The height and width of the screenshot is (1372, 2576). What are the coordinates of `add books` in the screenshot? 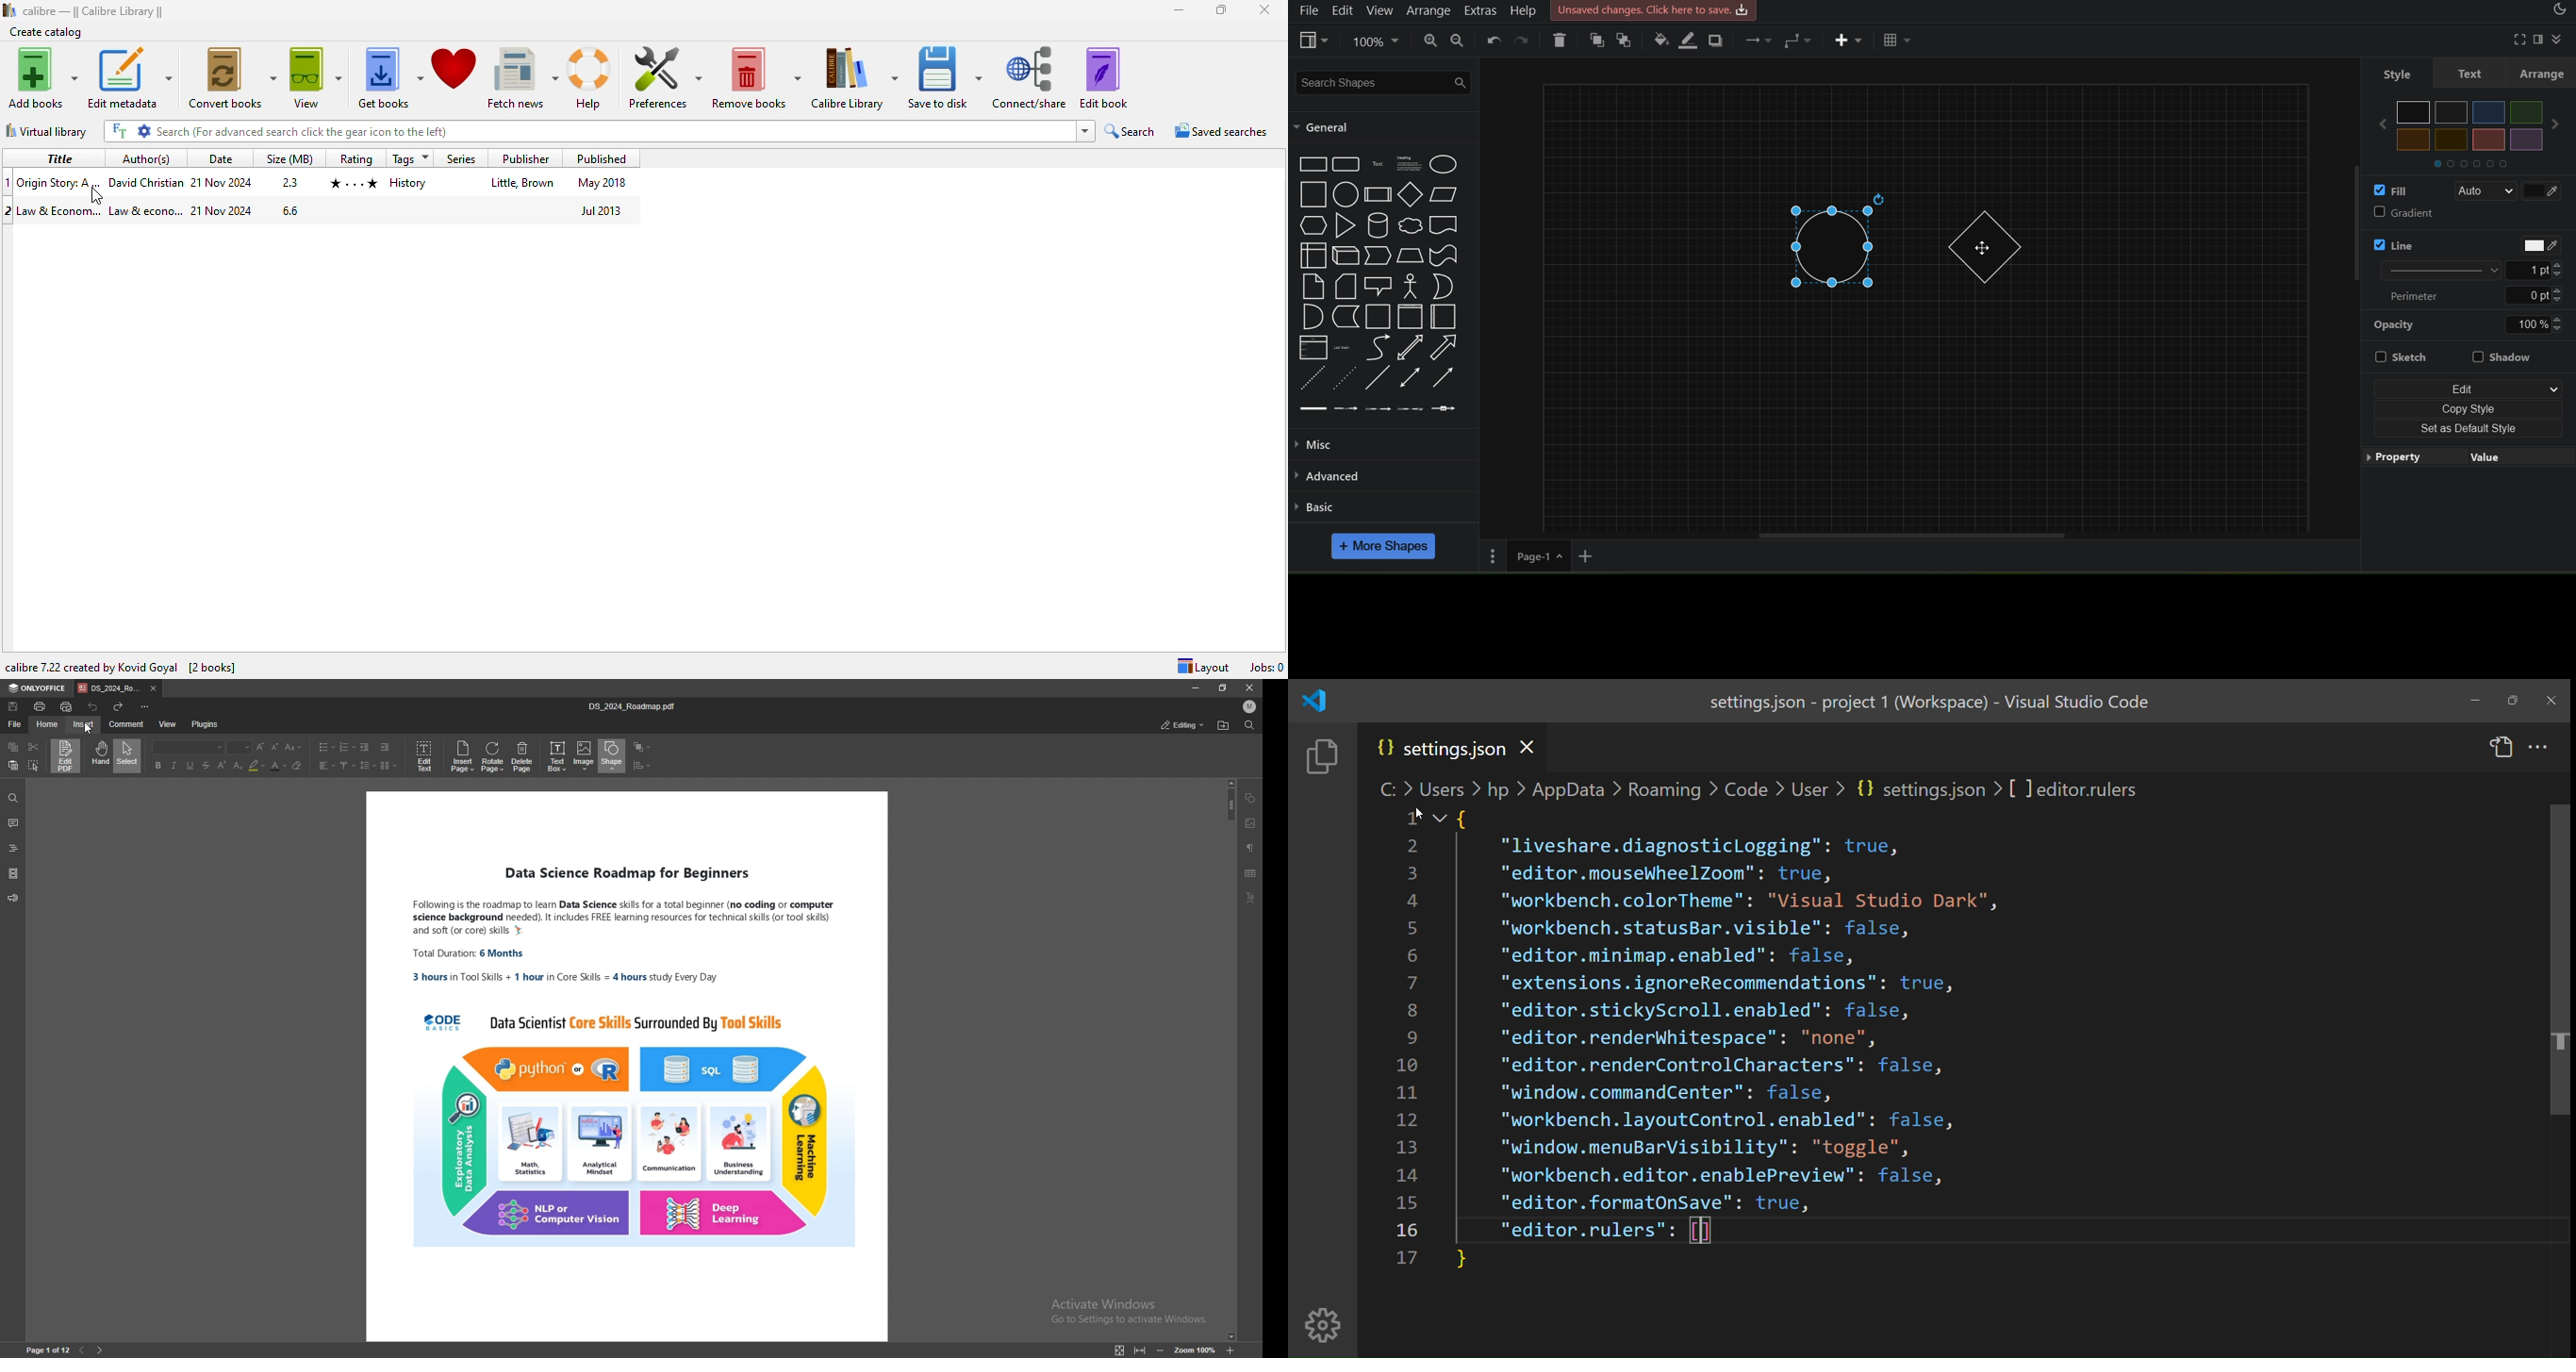 It's located at (41, 77).